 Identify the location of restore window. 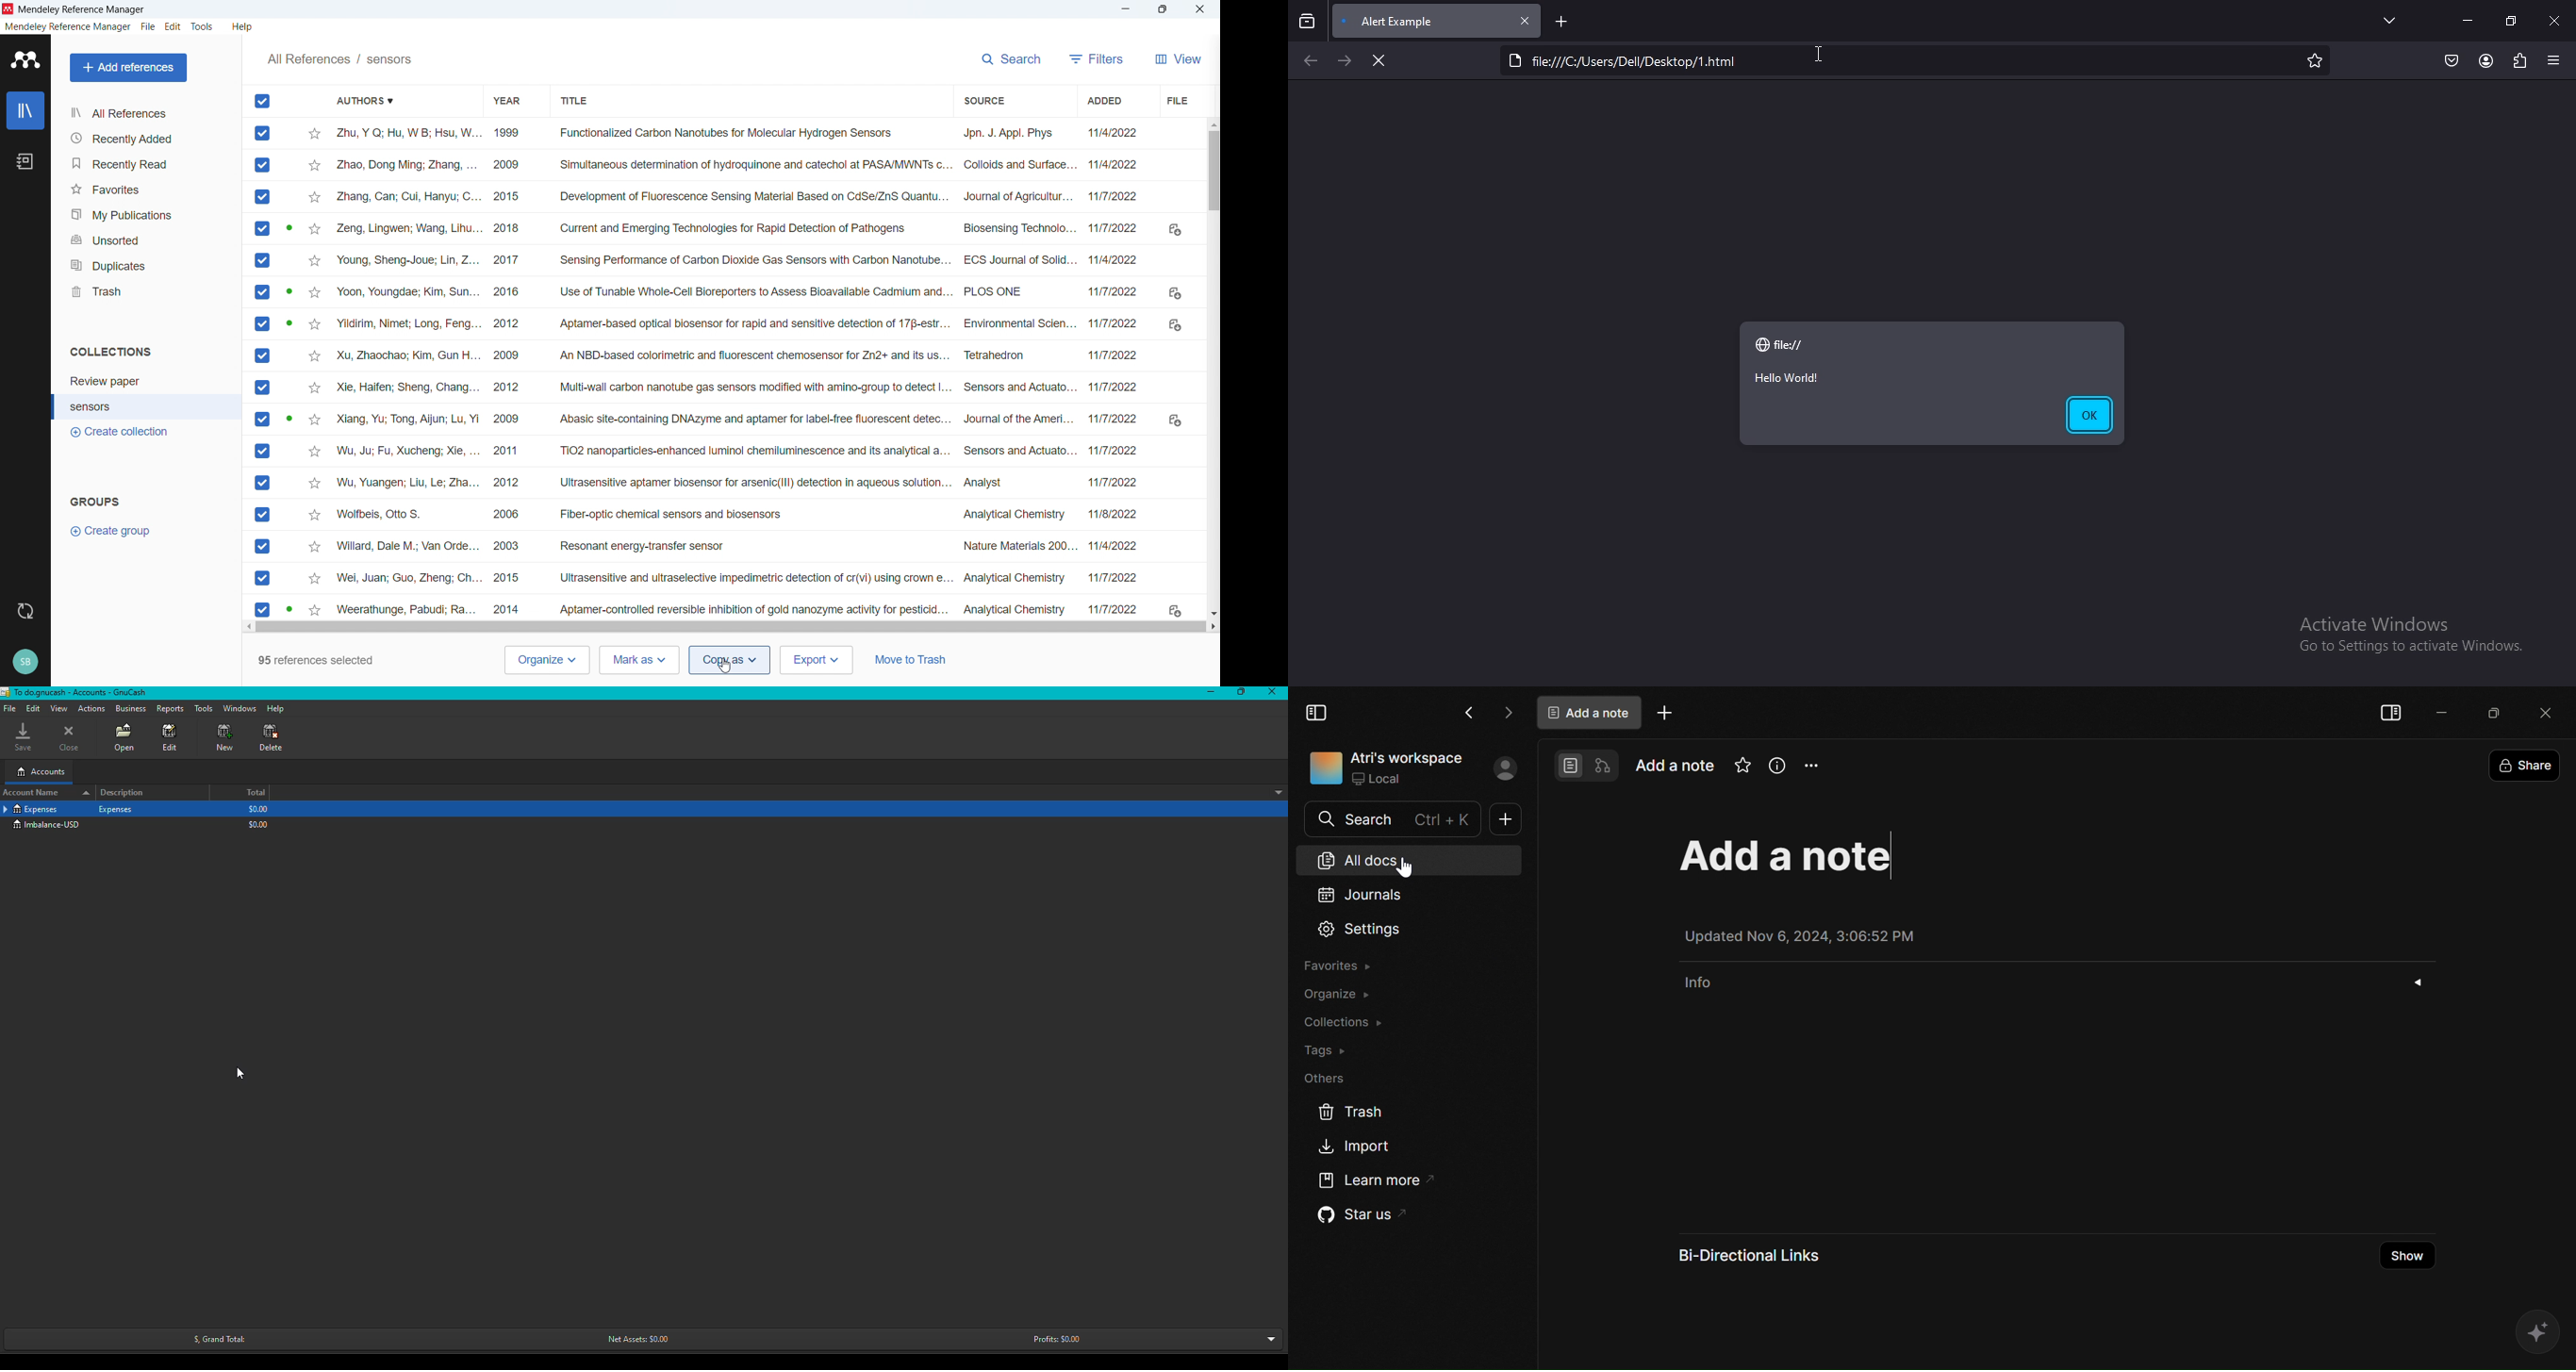
(2512, 22).